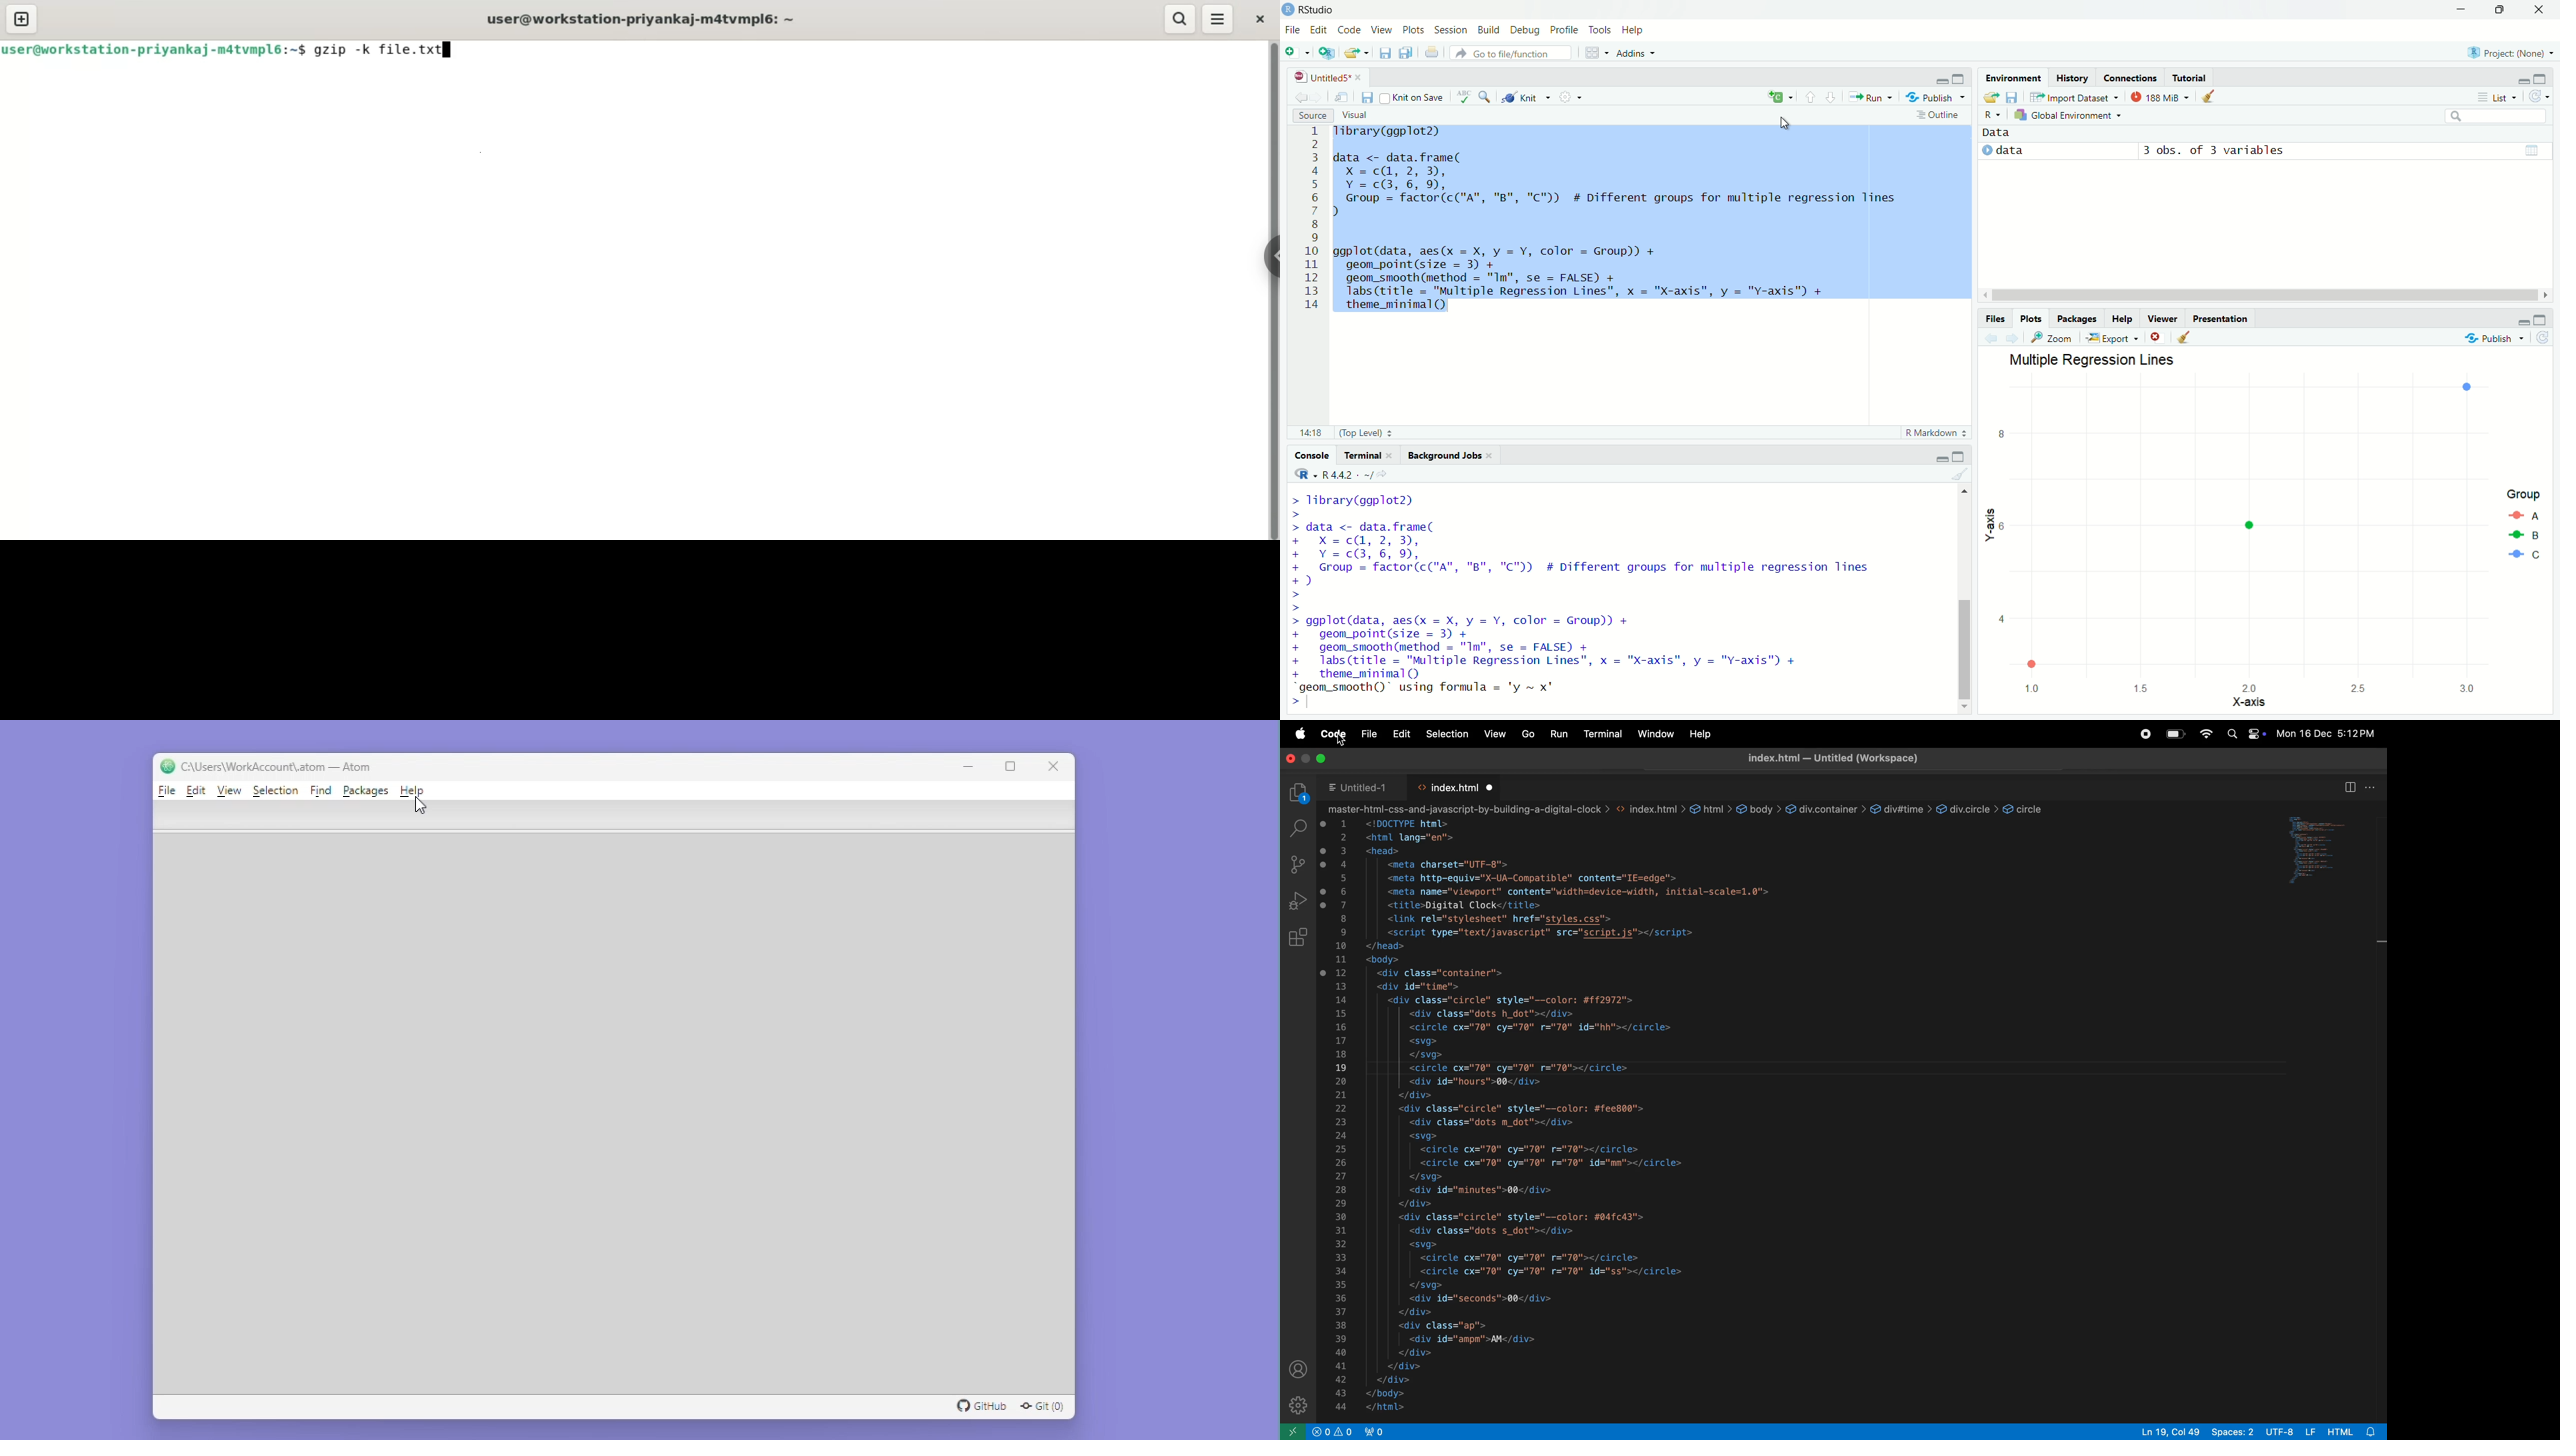 This screenshot has height=1456, width=2576. I want to click on Cursor, so click(419, 804).